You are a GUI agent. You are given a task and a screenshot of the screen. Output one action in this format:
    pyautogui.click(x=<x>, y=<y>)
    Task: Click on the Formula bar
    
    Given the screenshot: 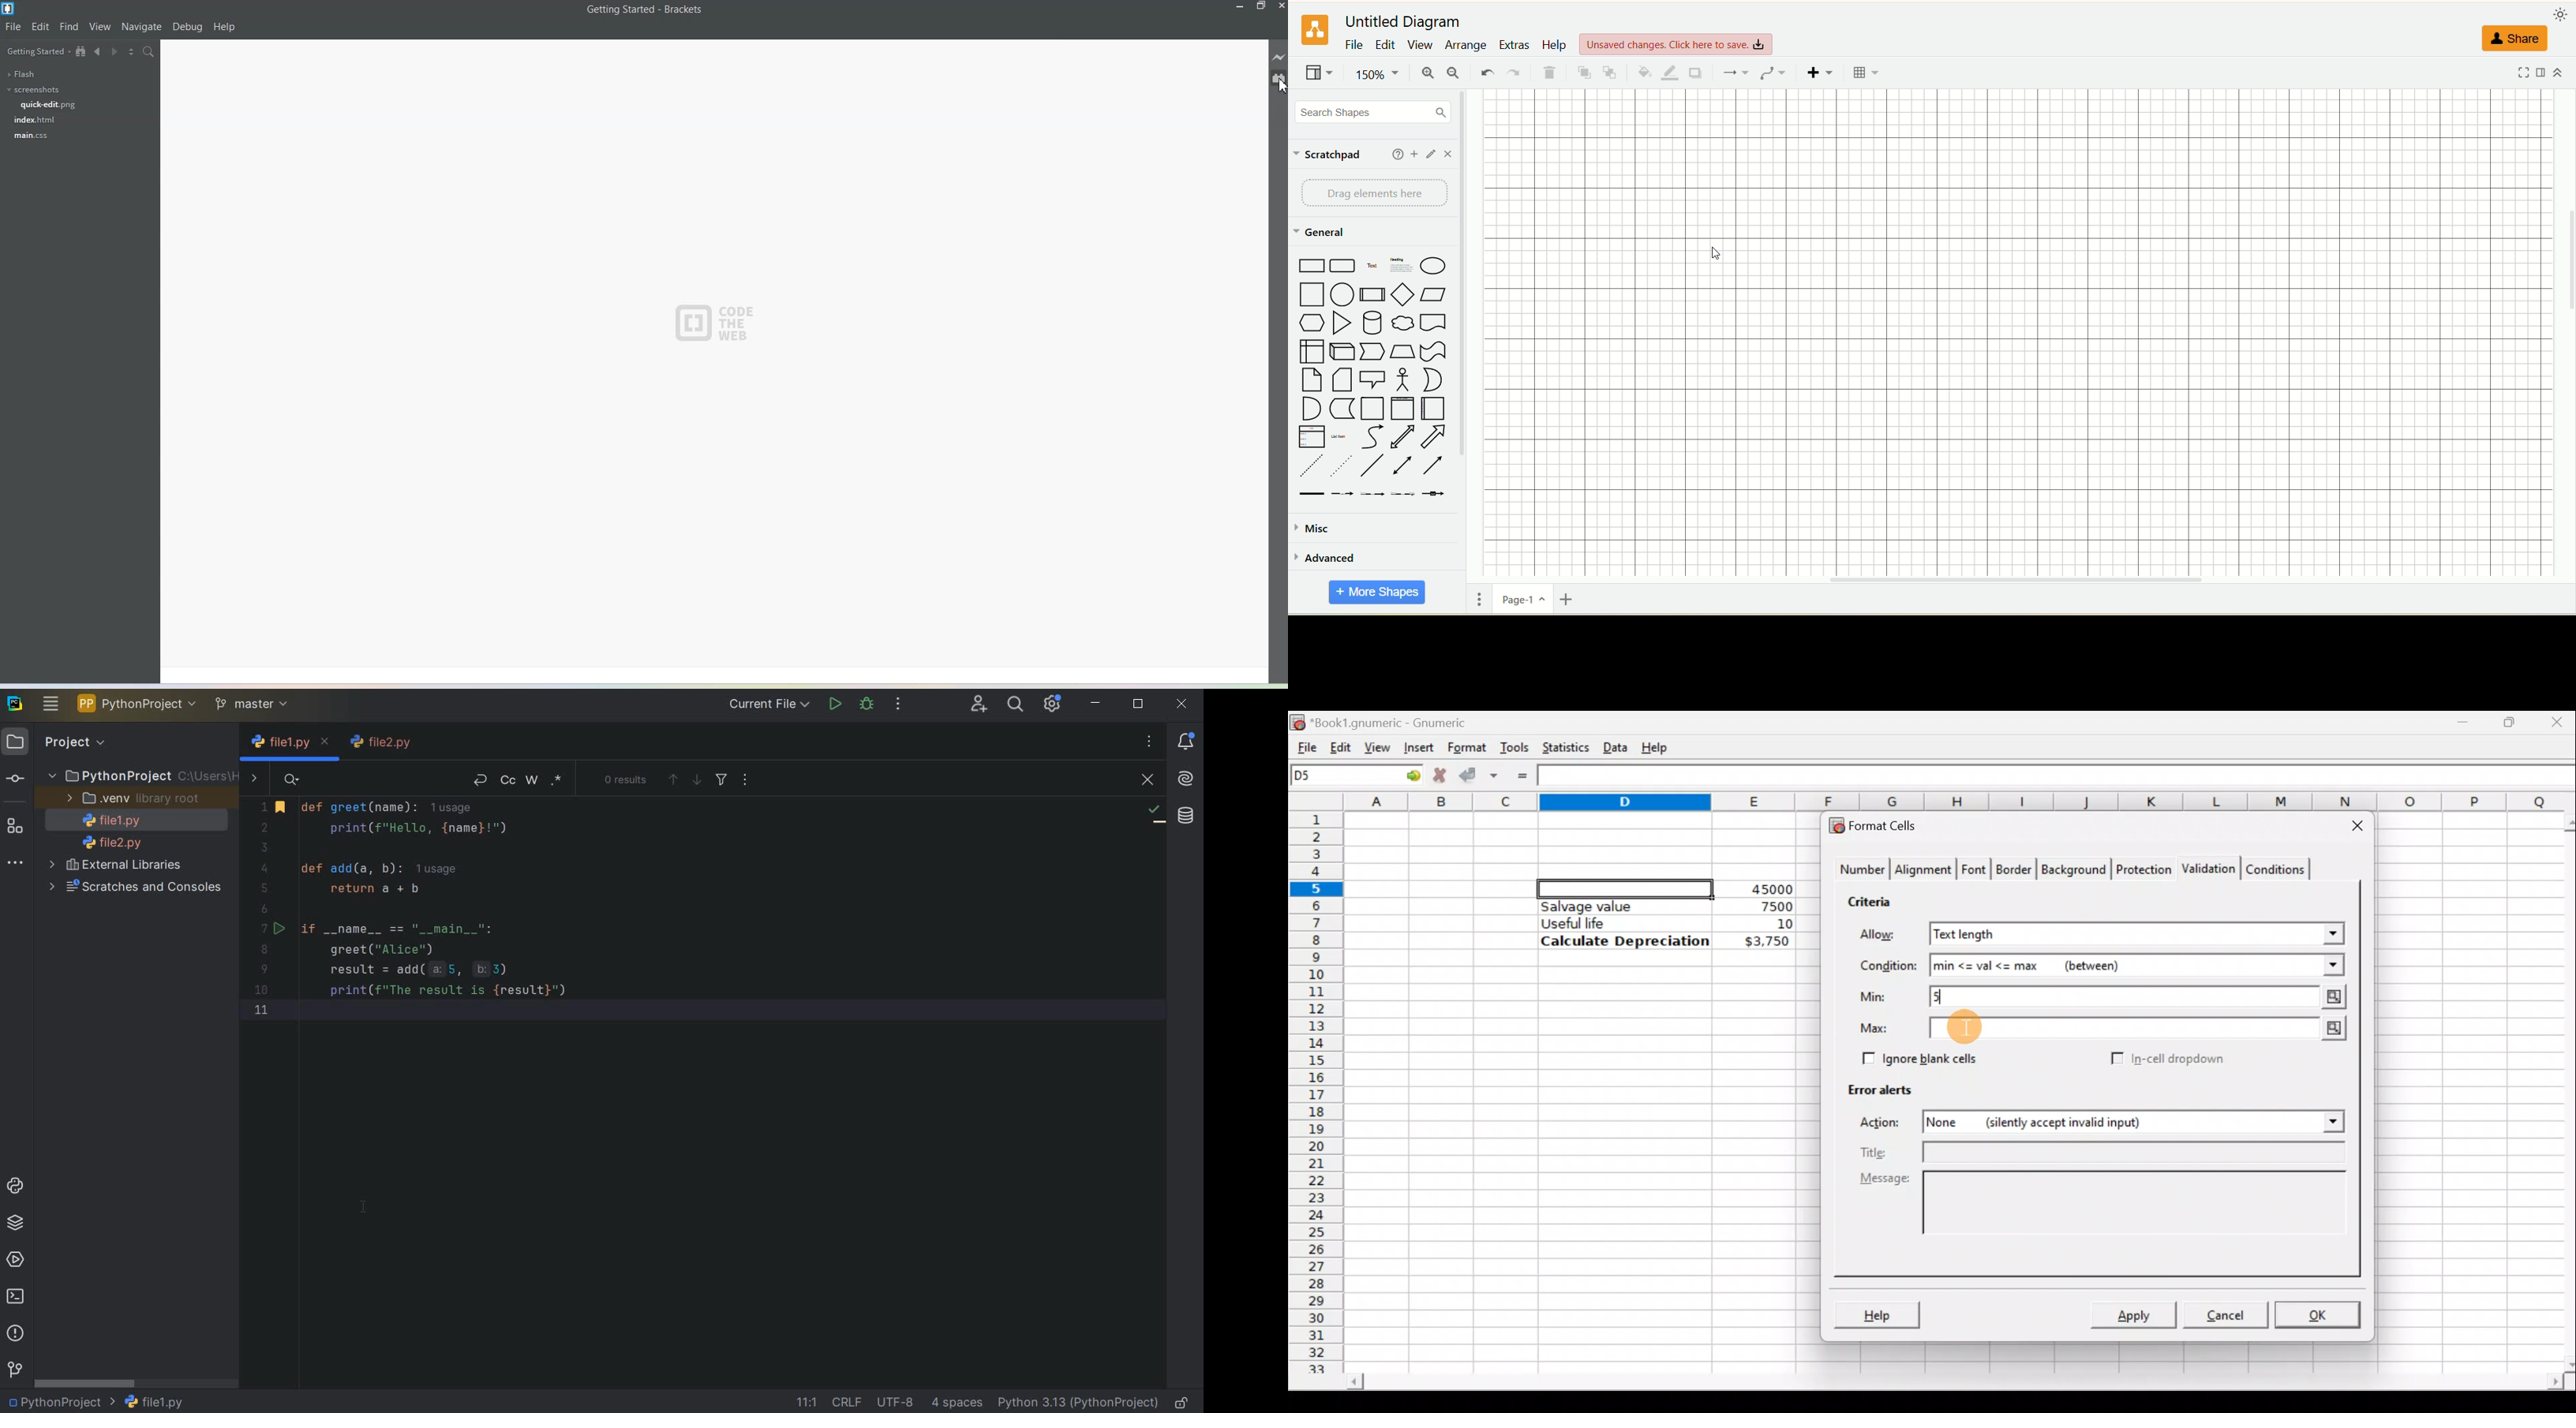 What is the action you would take?
    pyautogui.click(x=2060, y=777)
    